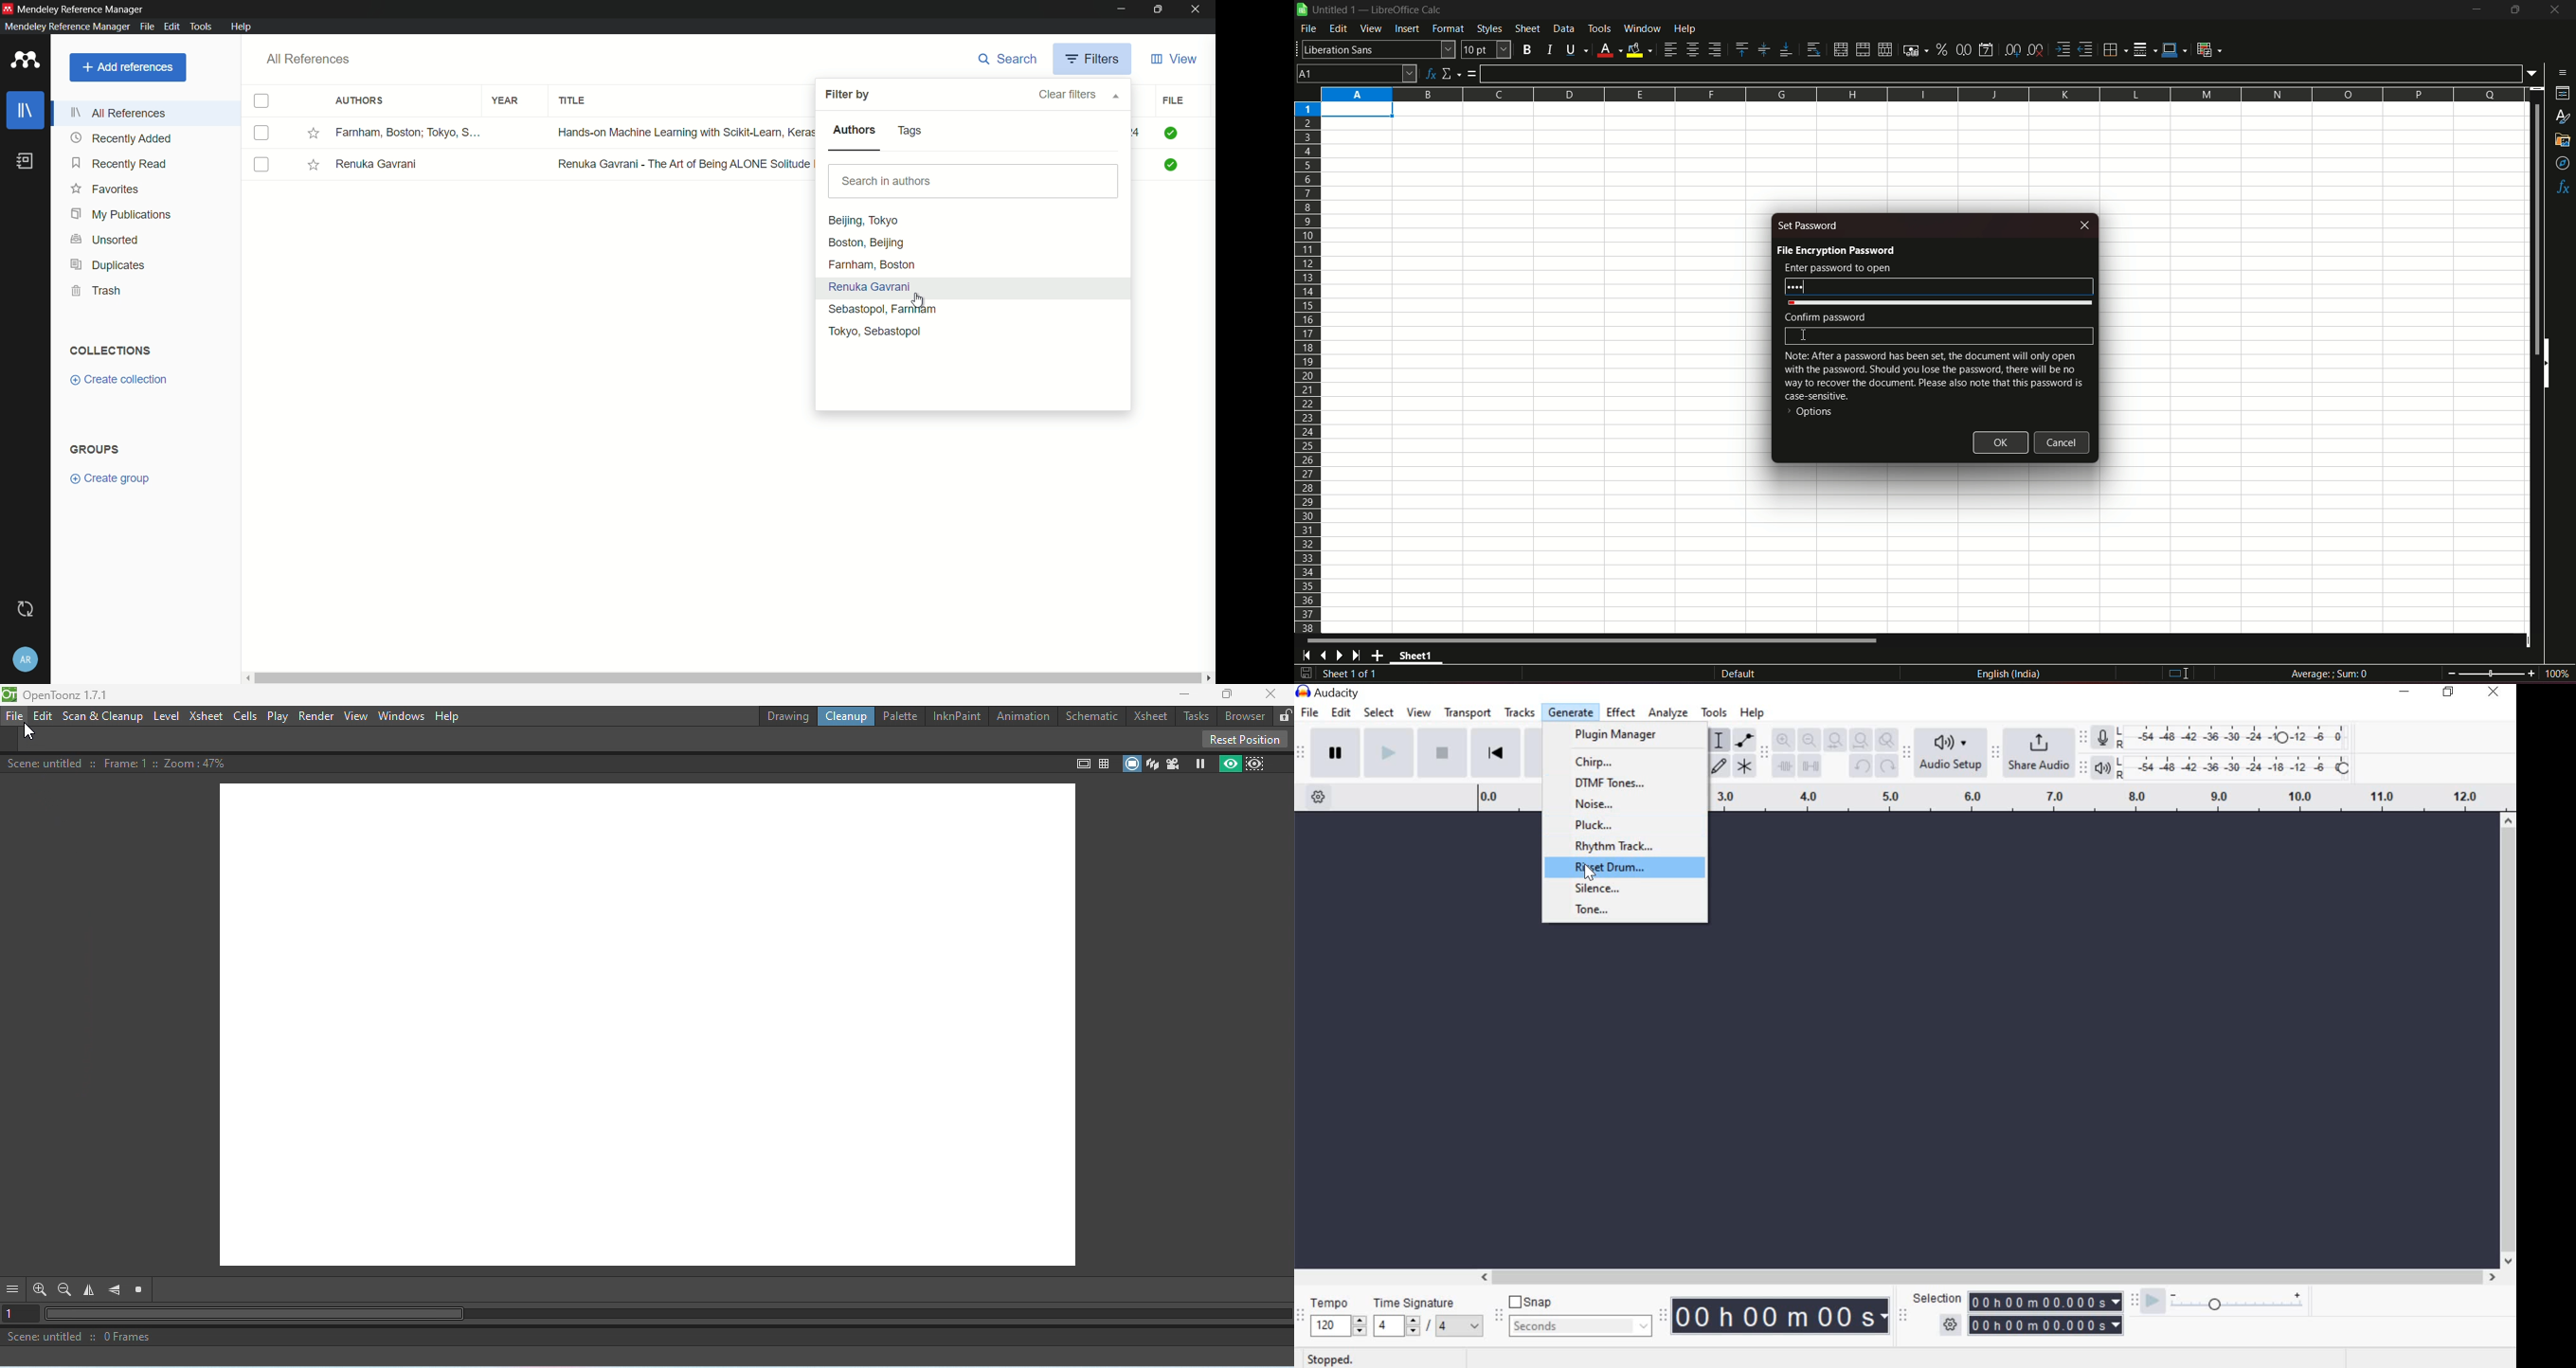  Describe the element at coordinates (2509, 1042) in the screenshot. I see `scrollbar` at that location.